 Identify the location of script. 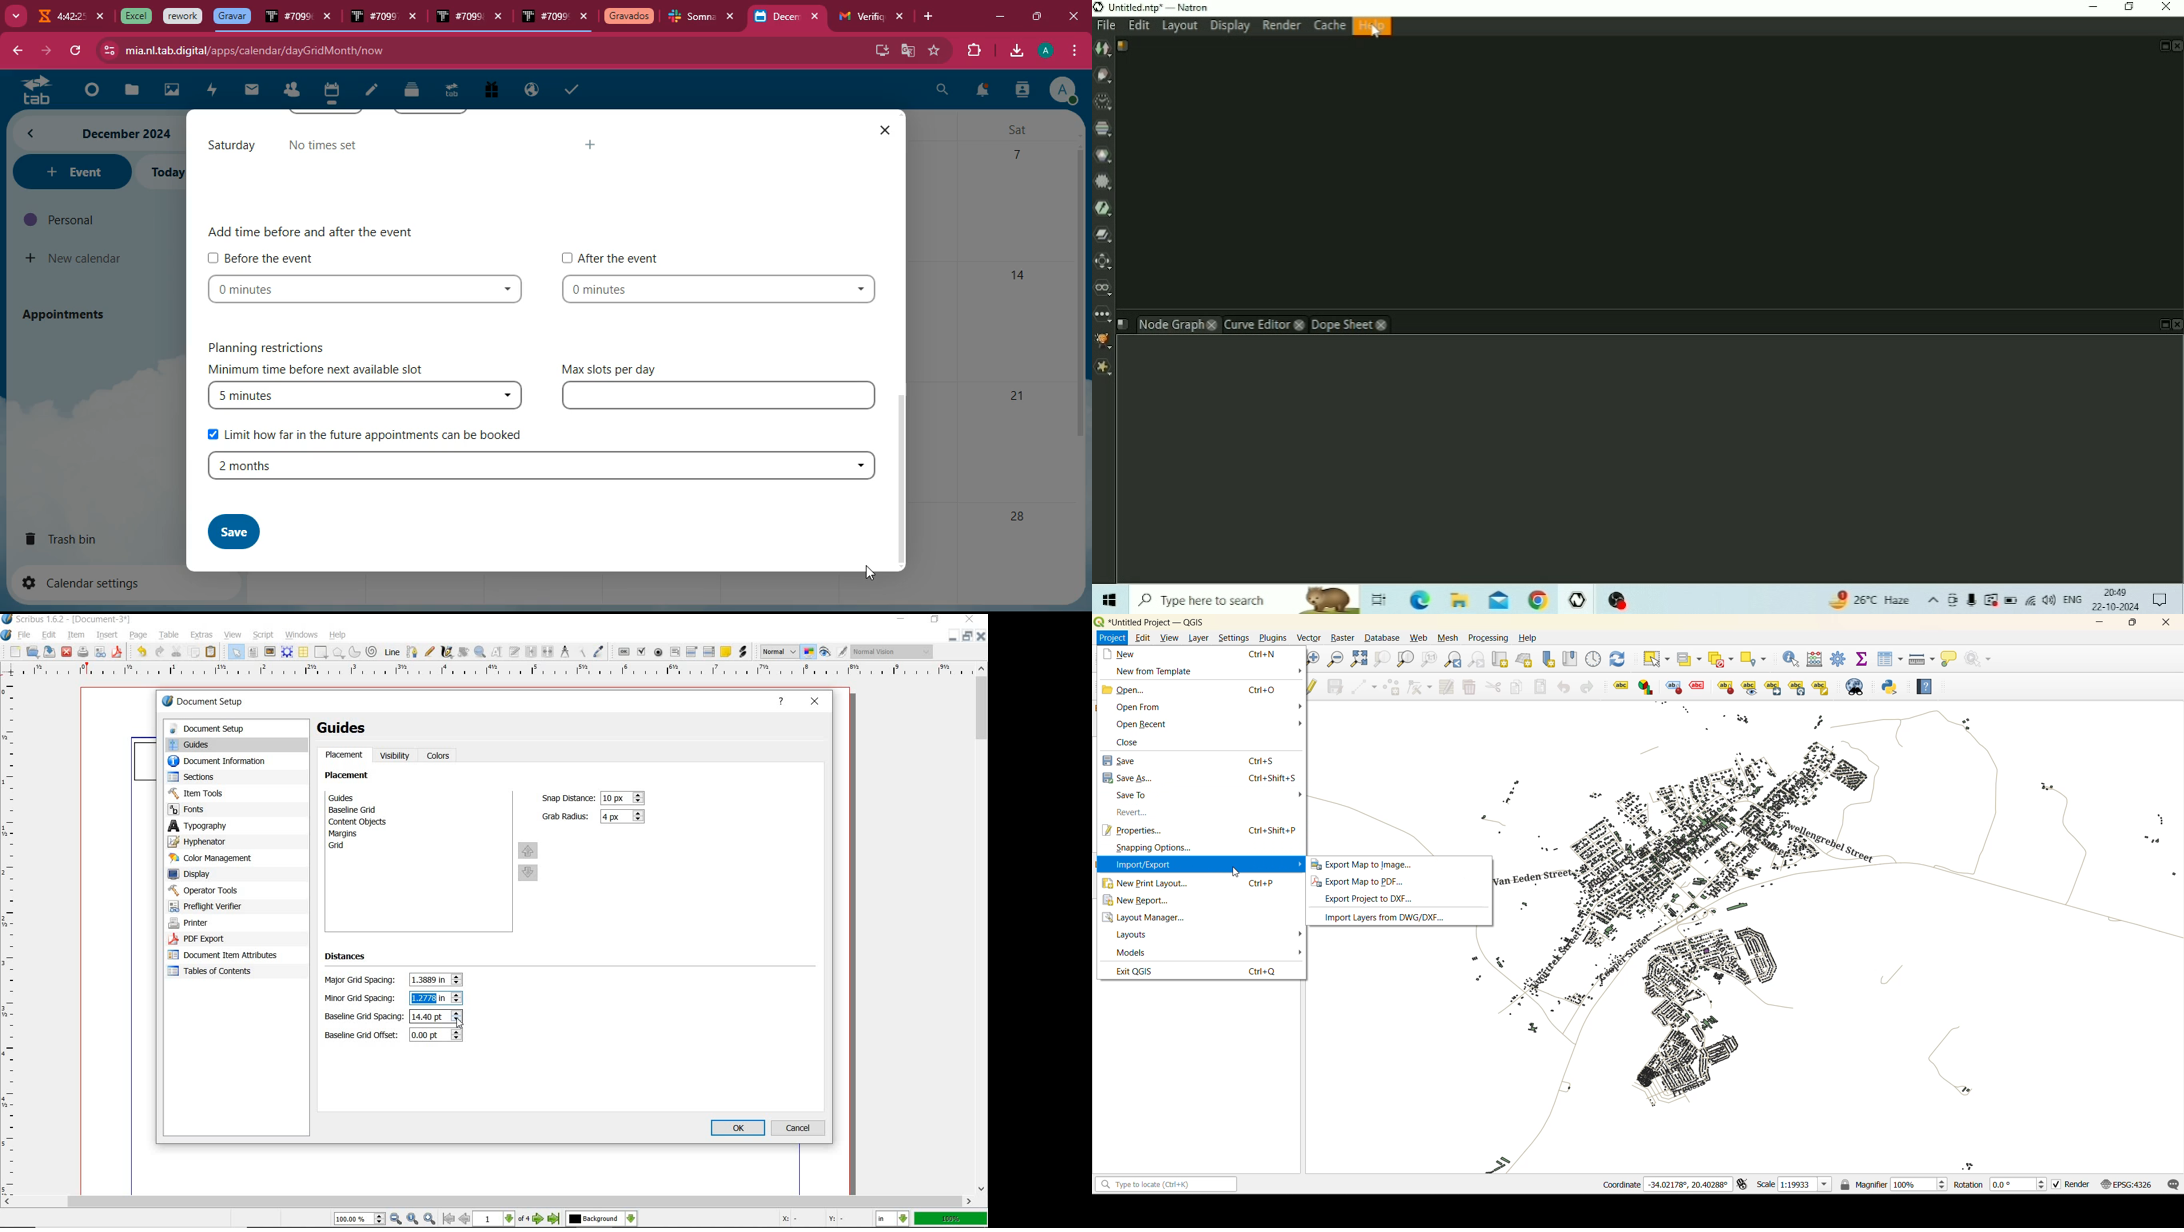
(264, 635).